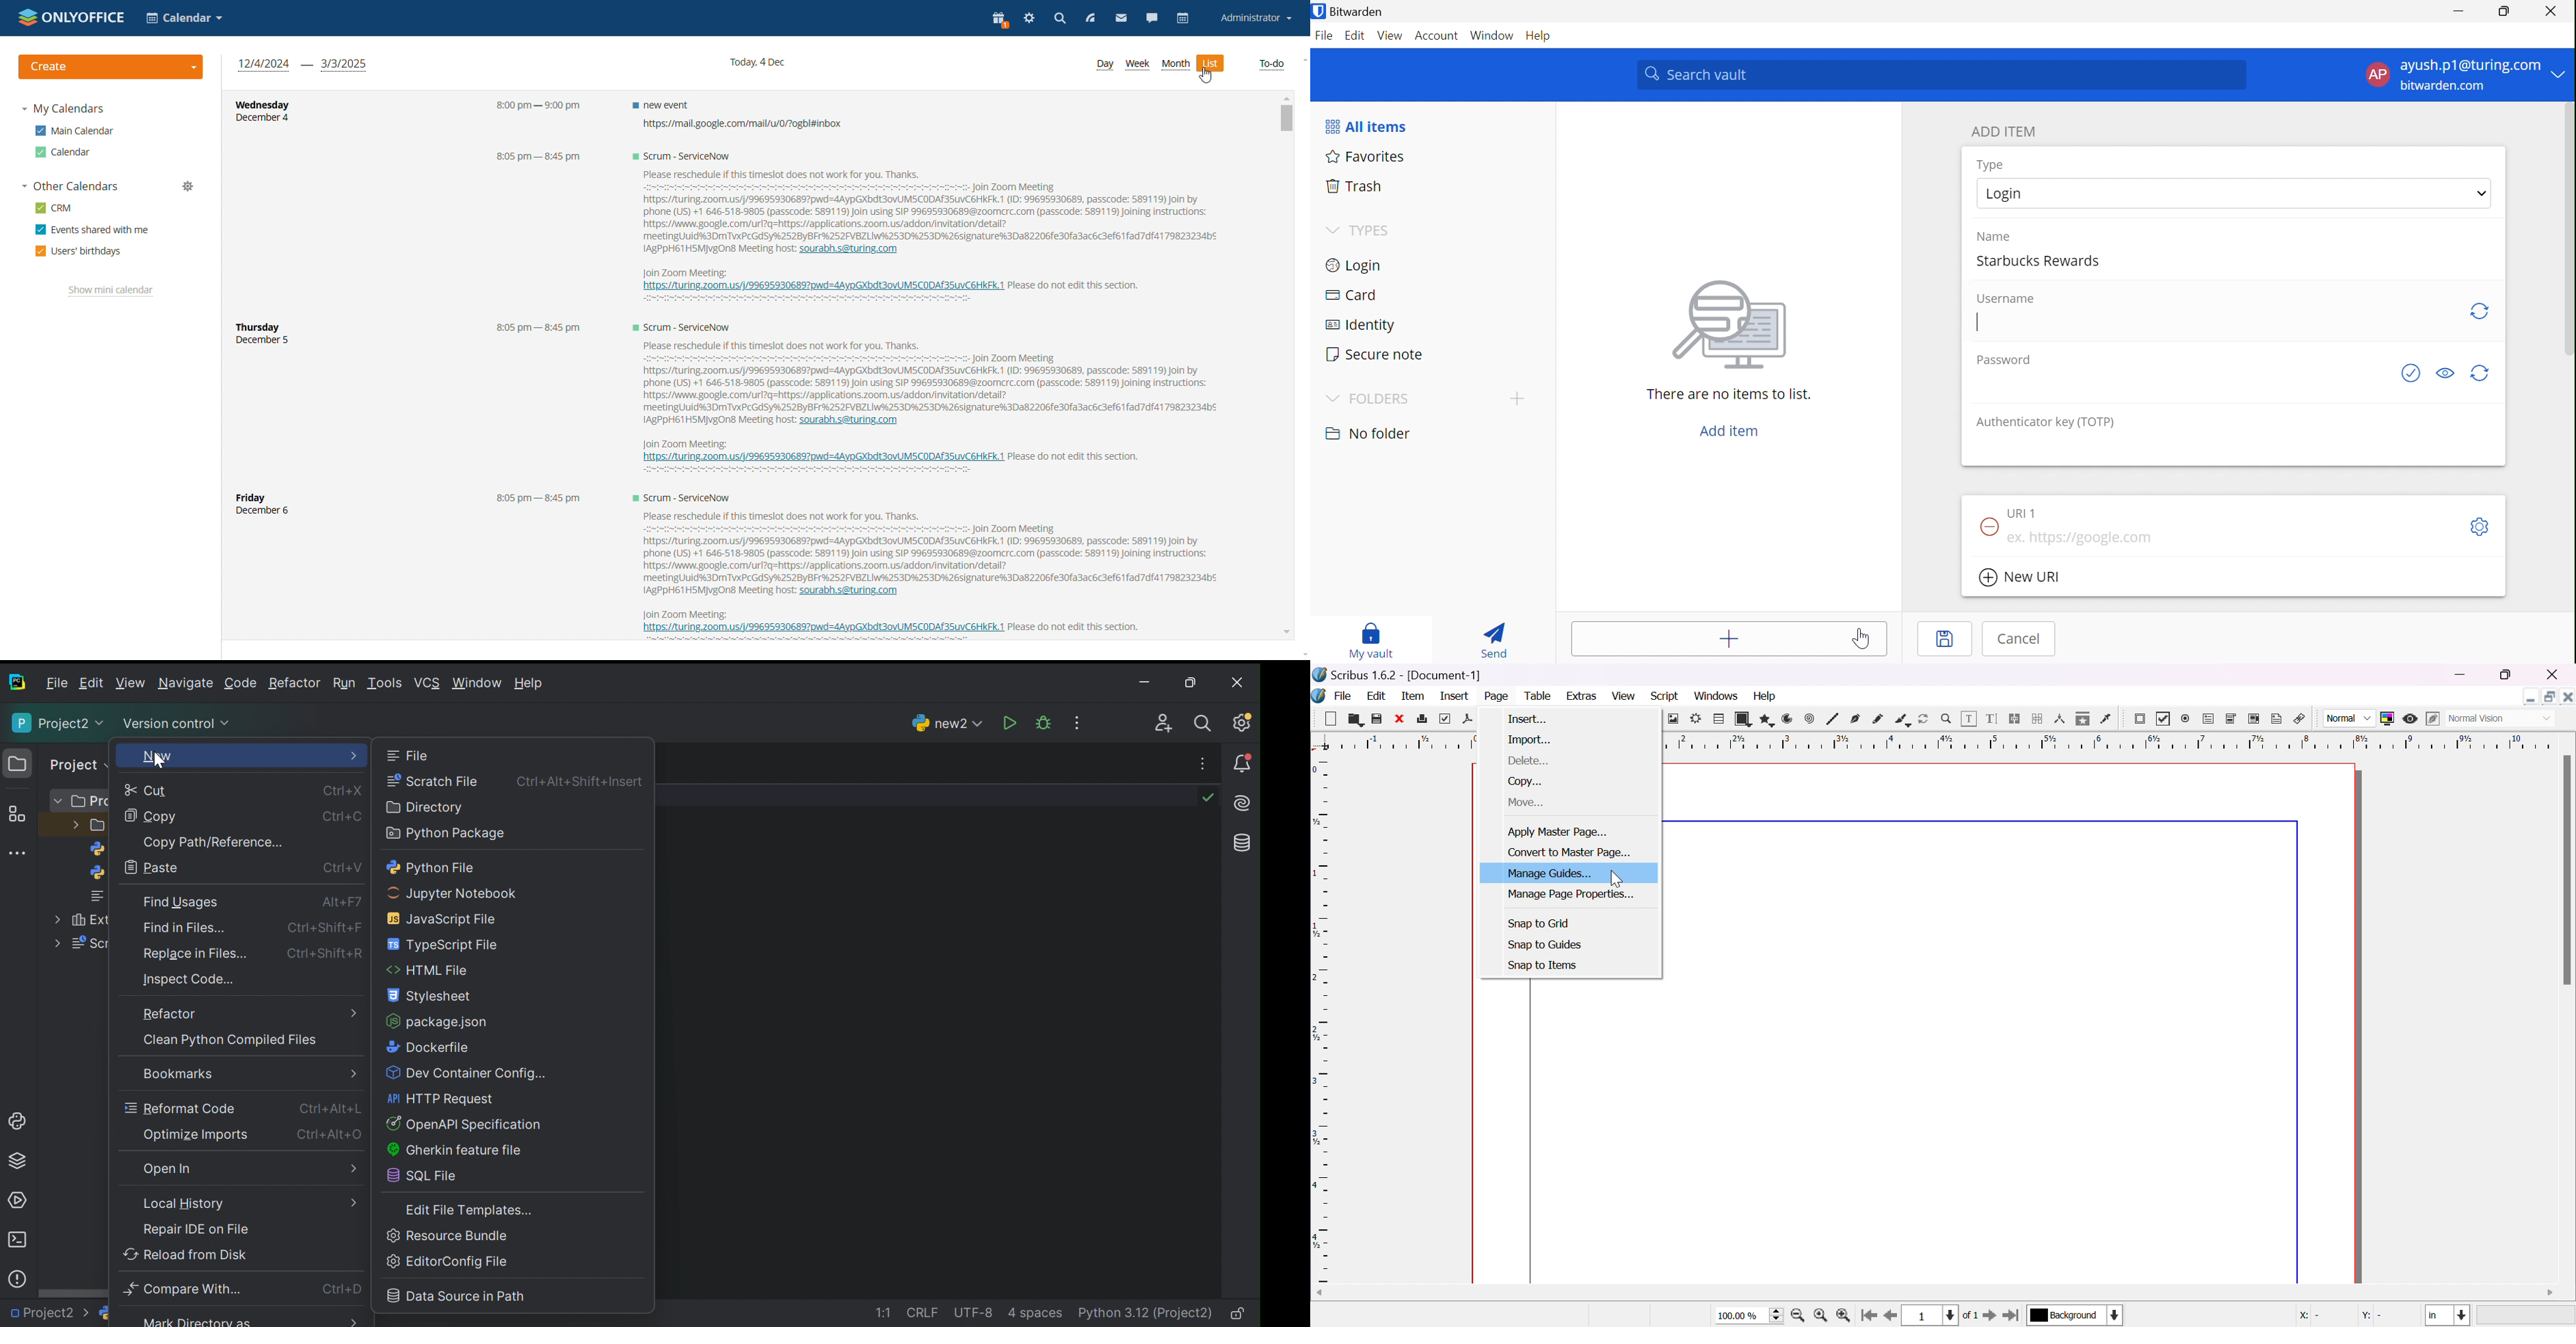  What do you see at coordinates (180, 1108) in the screenshot?
I see `Reformat code` at bounding box center [180, 1108].